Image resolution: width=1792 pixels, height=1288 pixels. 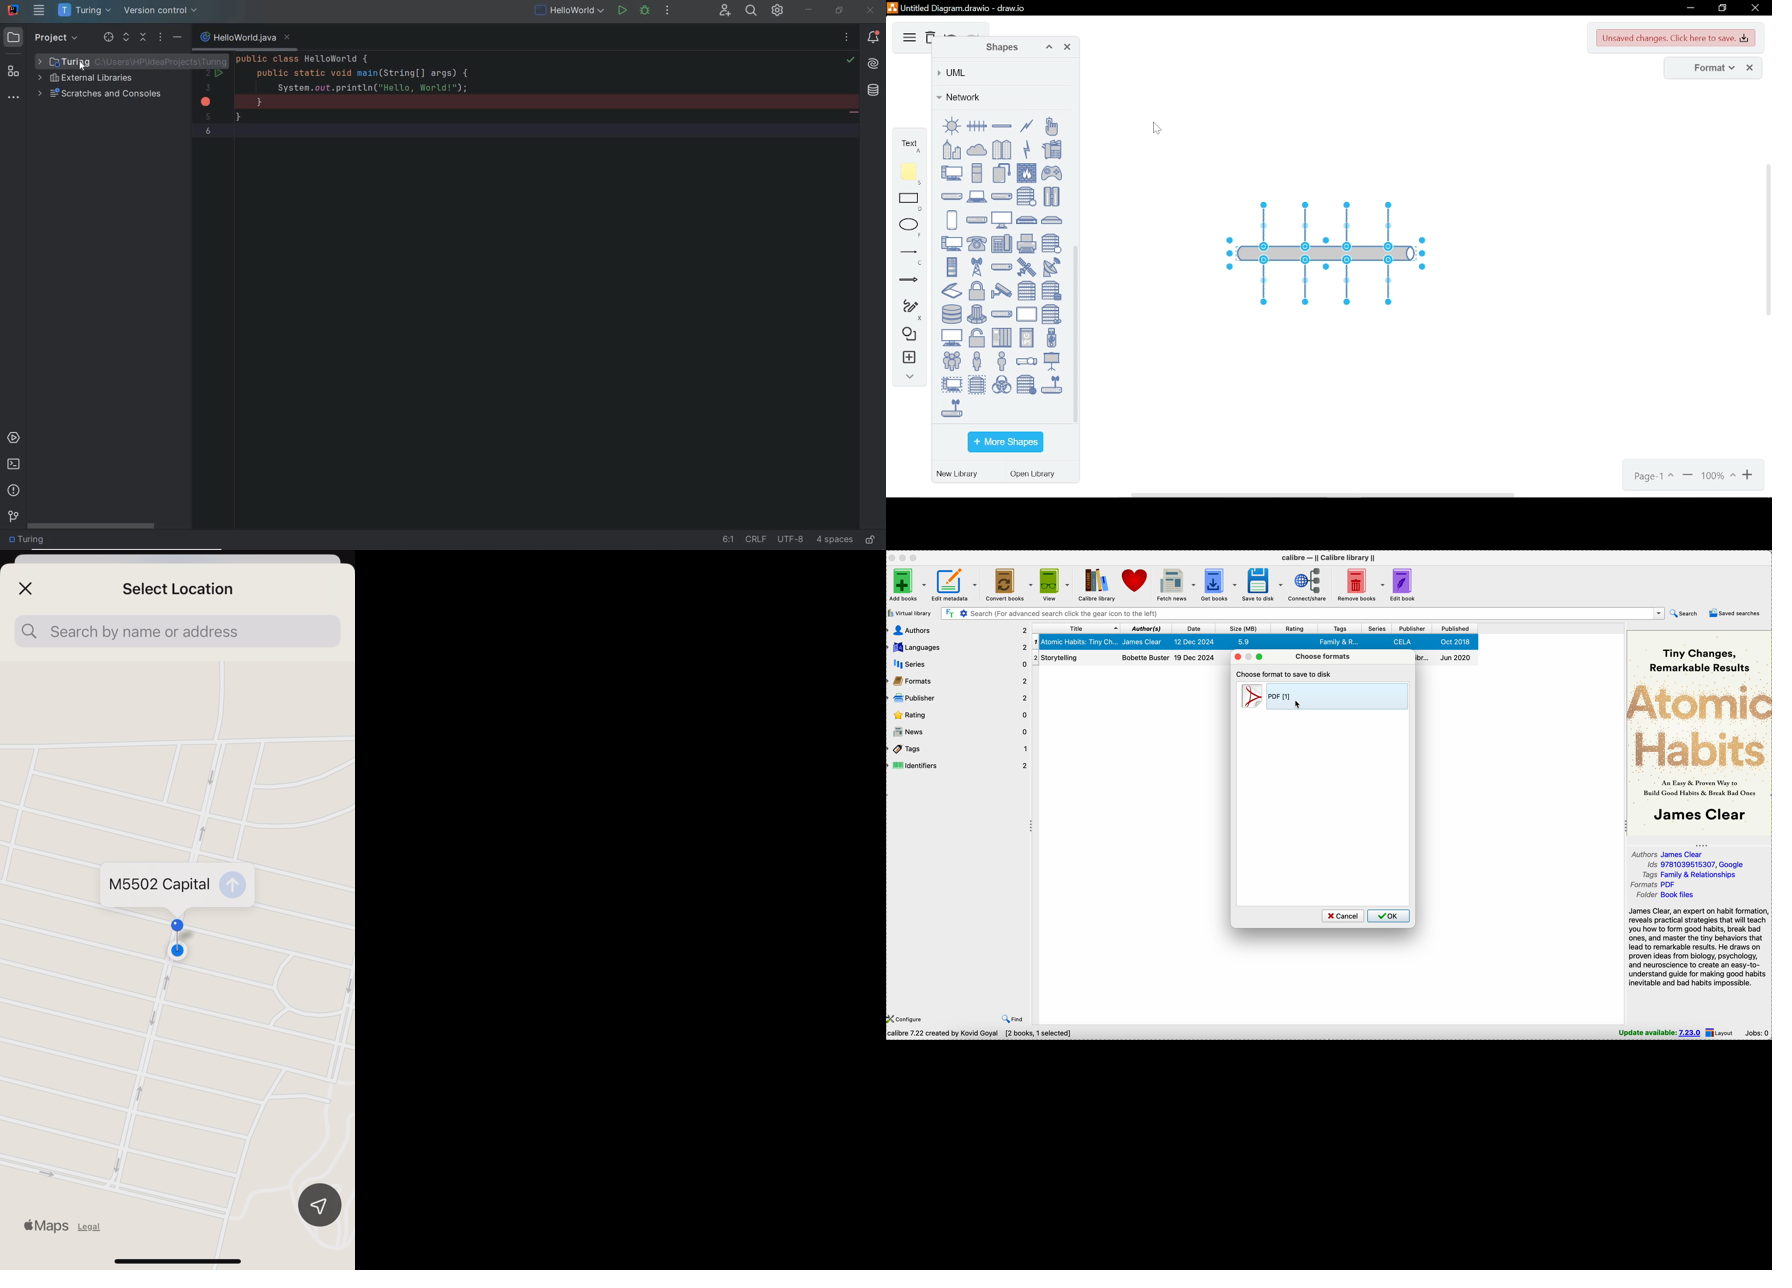 What do you see at coordinates (162, 38) in the screenshot?
I see `options` at bounding box center [162, 38].